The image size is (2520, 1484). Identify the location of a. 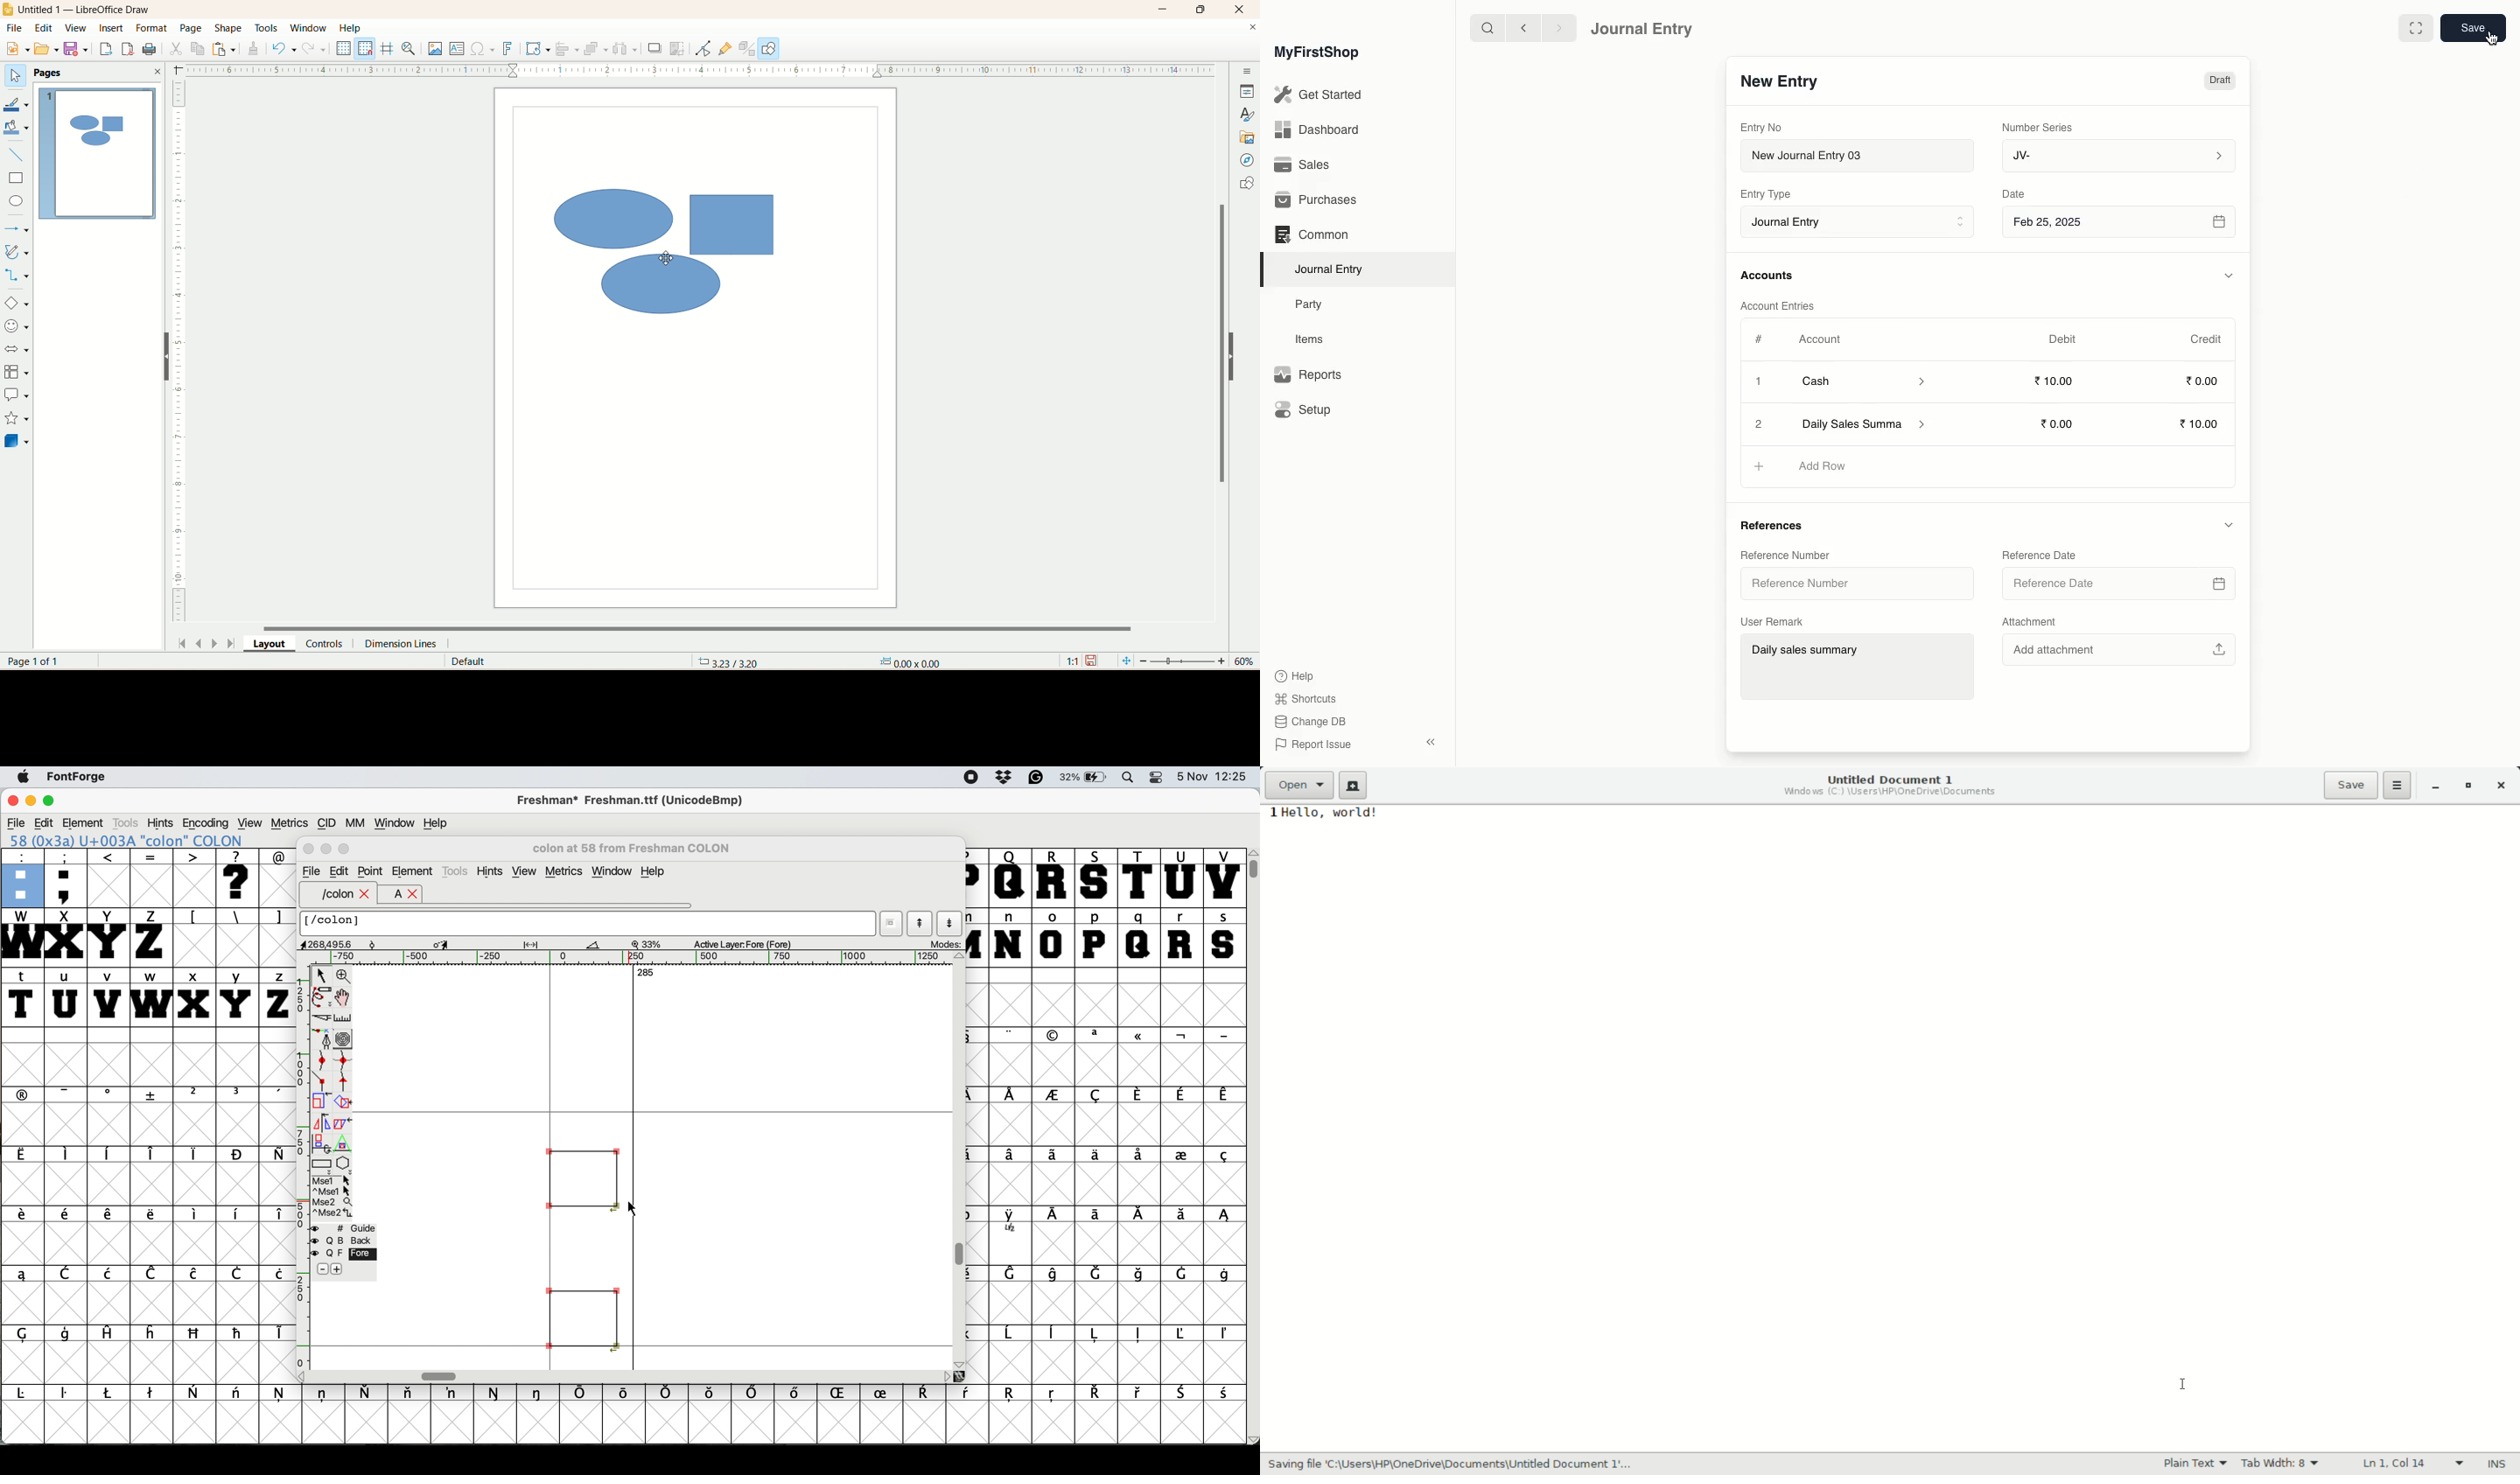
(392, 895).